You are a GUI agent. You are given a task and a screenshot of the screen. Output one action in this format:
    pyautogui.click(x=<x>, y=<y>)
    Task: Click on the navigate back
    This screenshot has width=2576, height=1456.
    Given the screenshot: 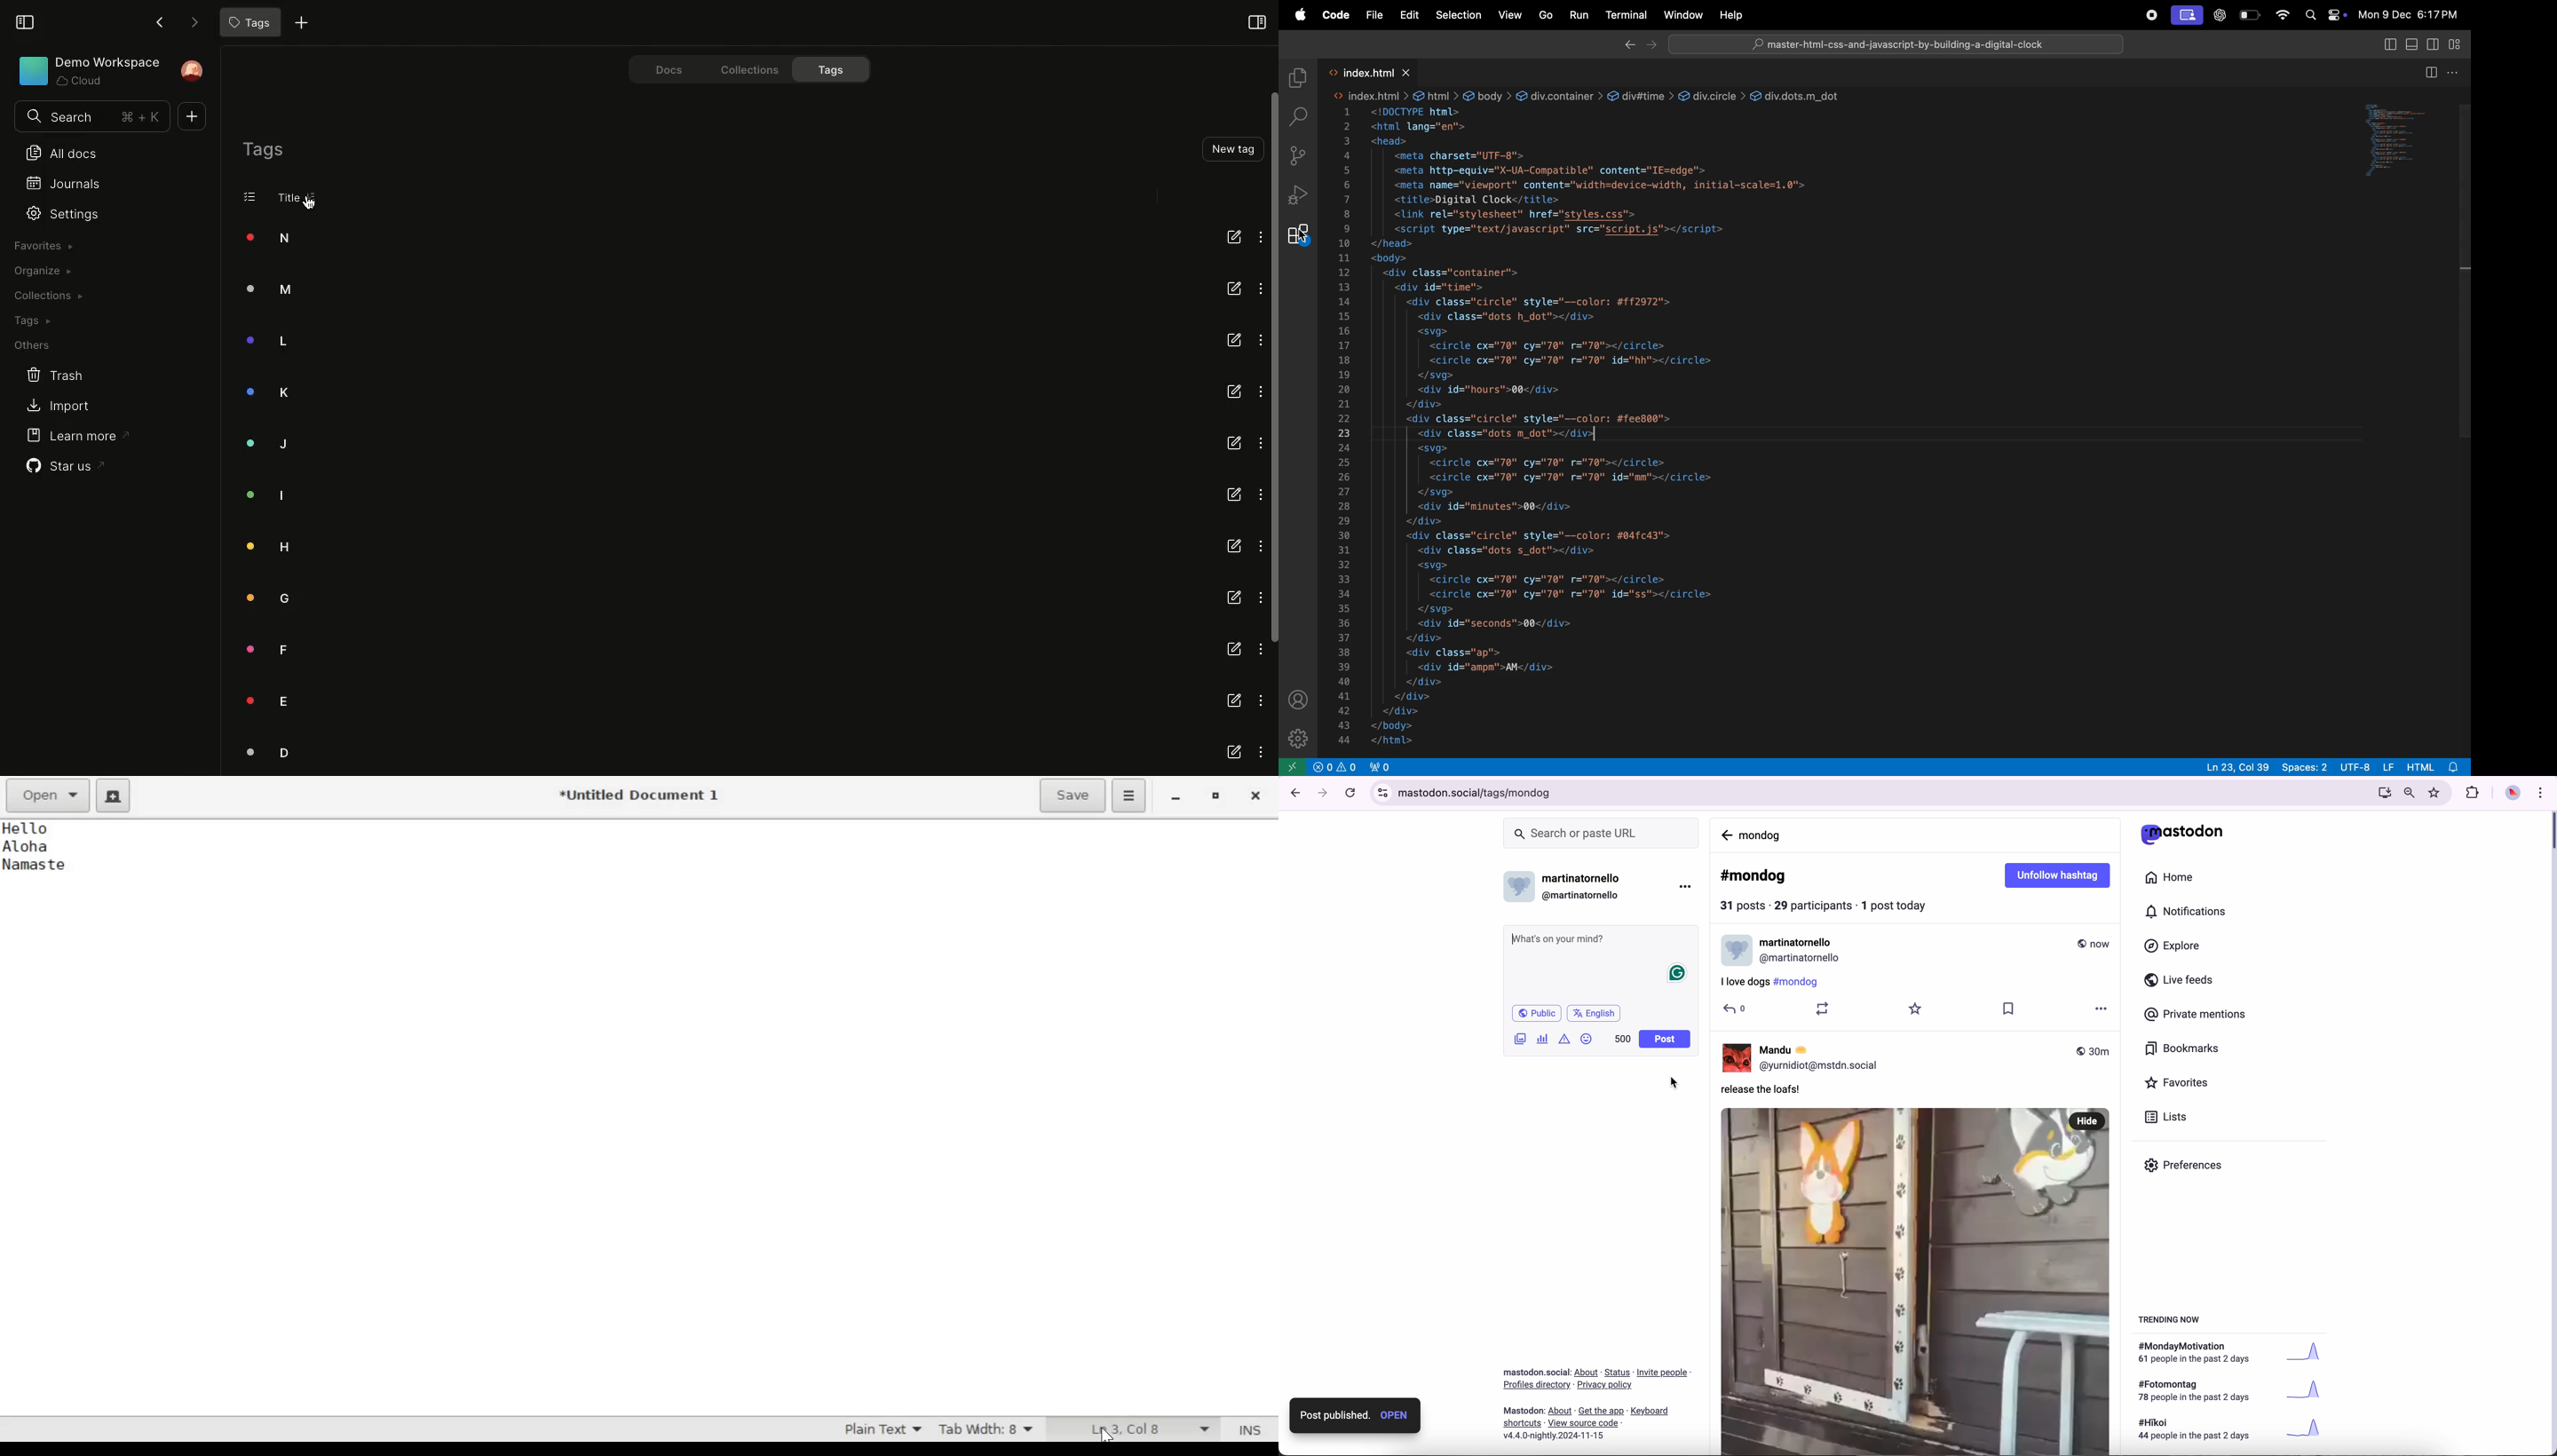 What is the action you would take?
    pyautogui.click(x=1294, y=793)
    